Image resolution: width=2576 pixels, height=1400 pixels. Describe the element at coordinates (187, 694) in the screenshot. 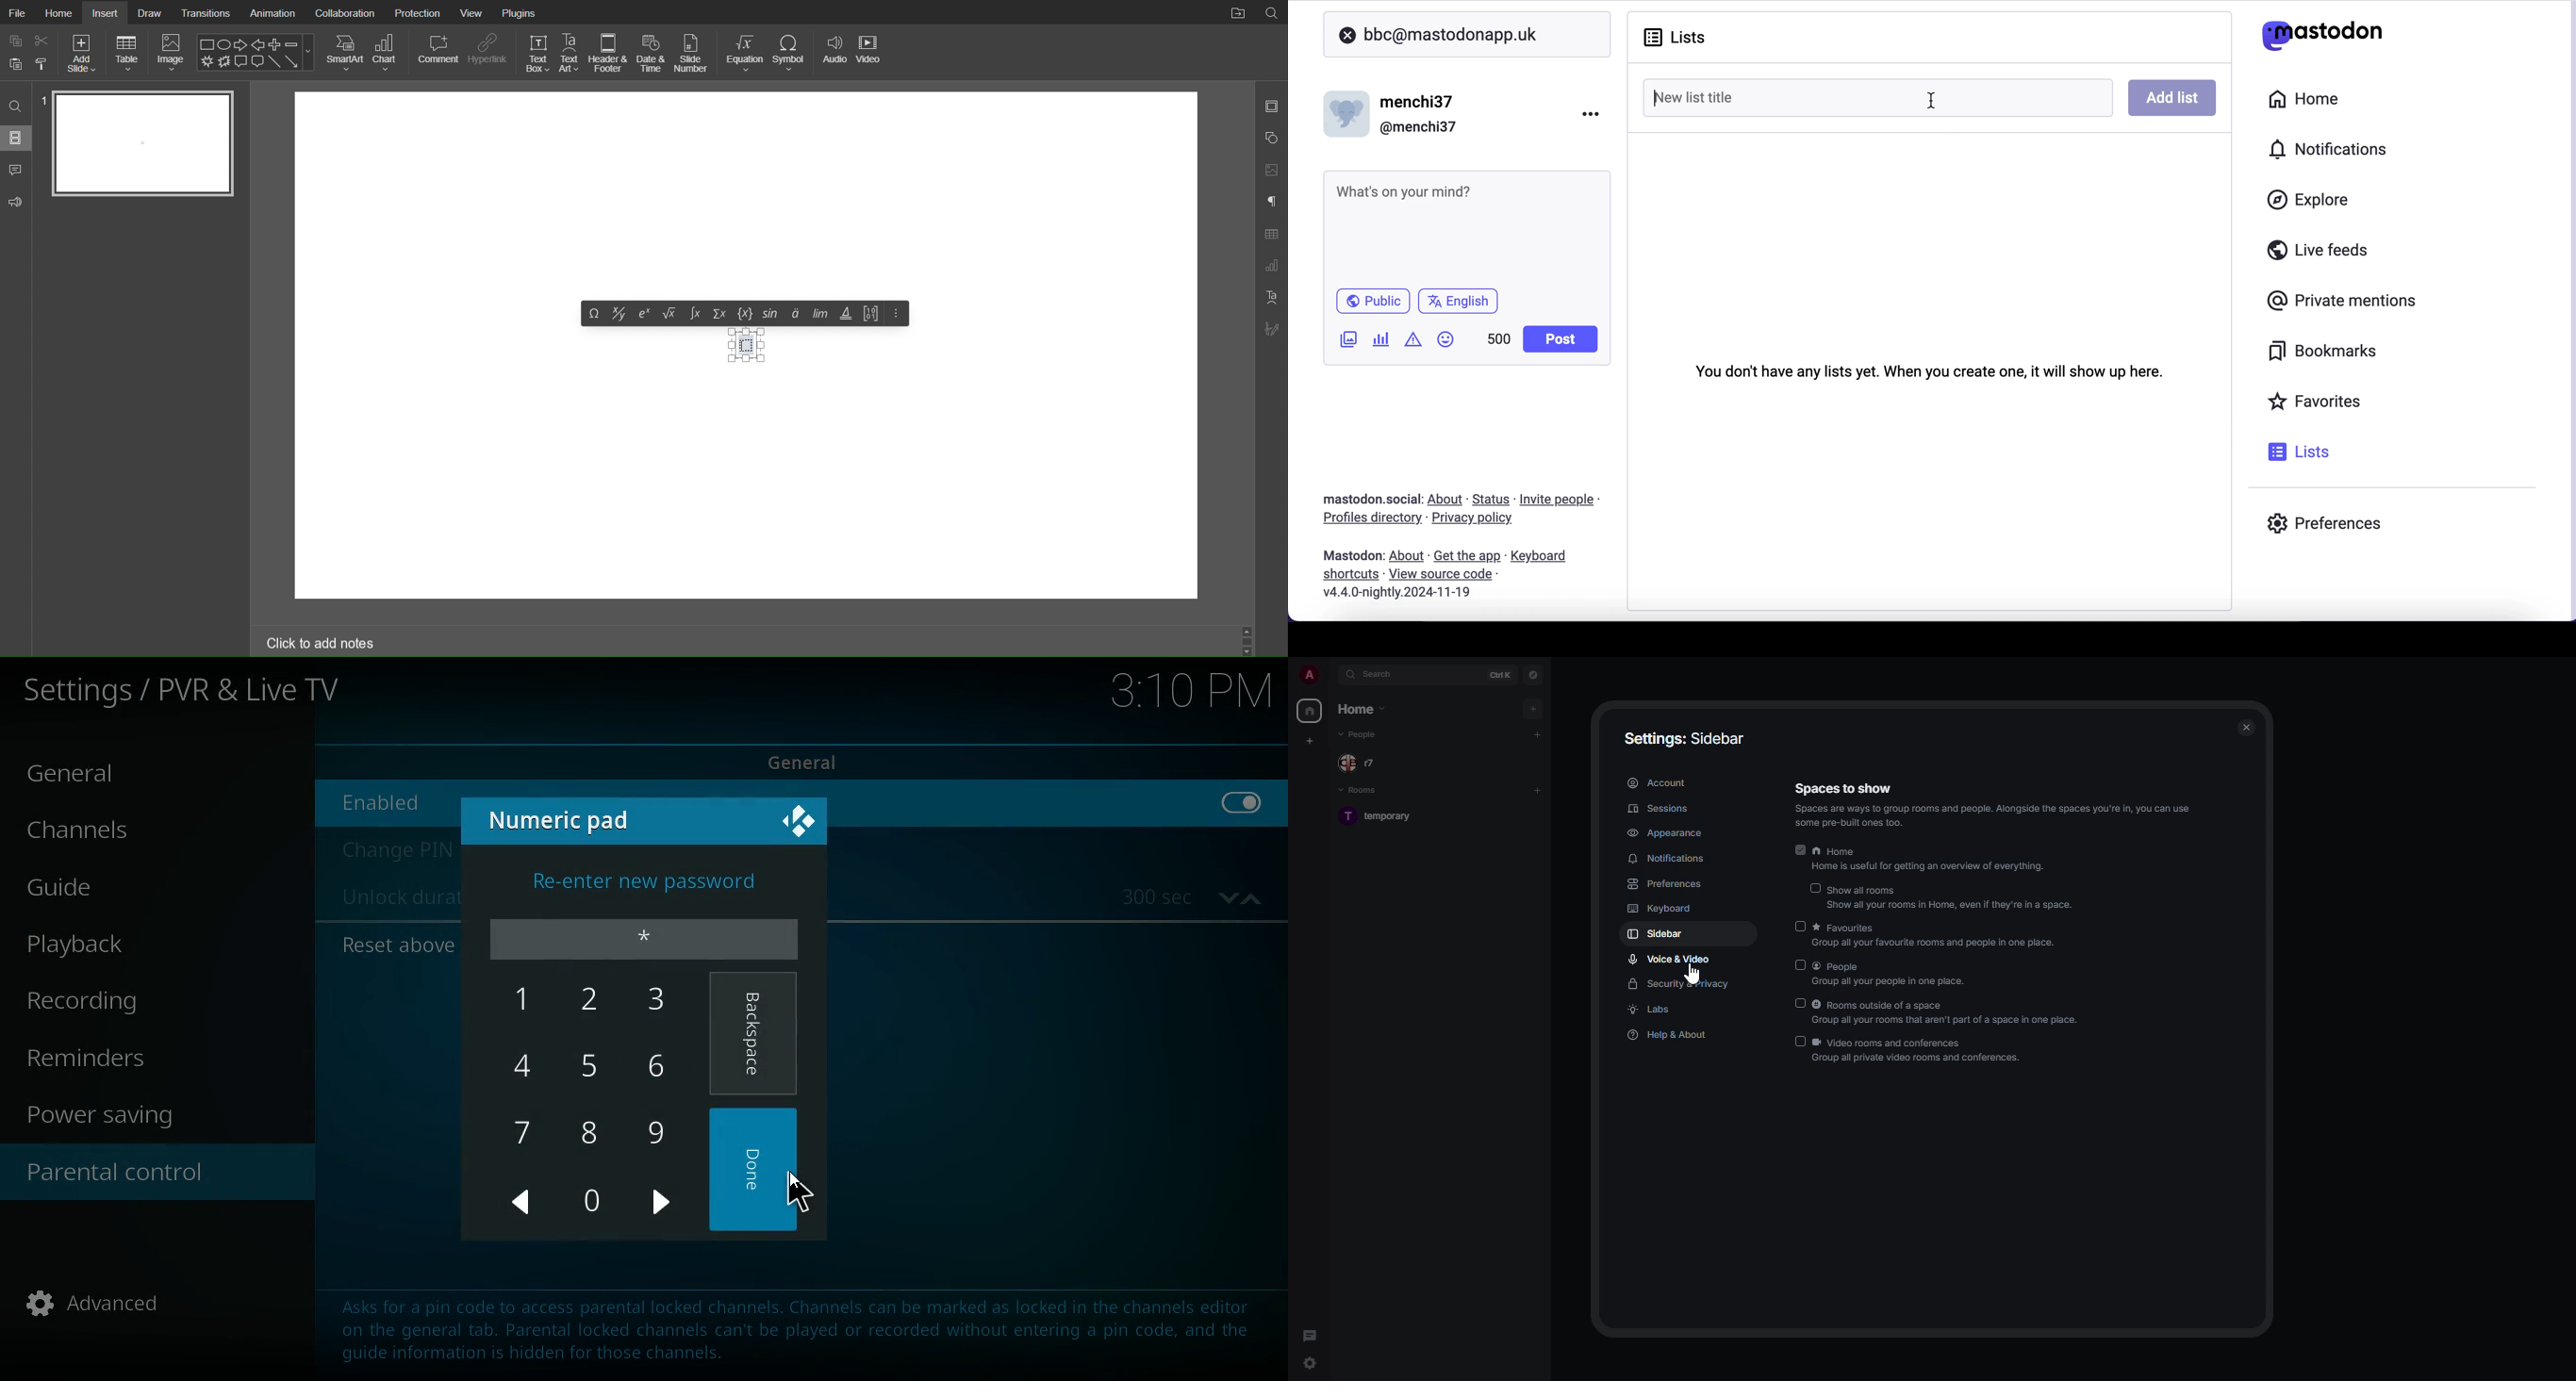

I see `settings` at that location.